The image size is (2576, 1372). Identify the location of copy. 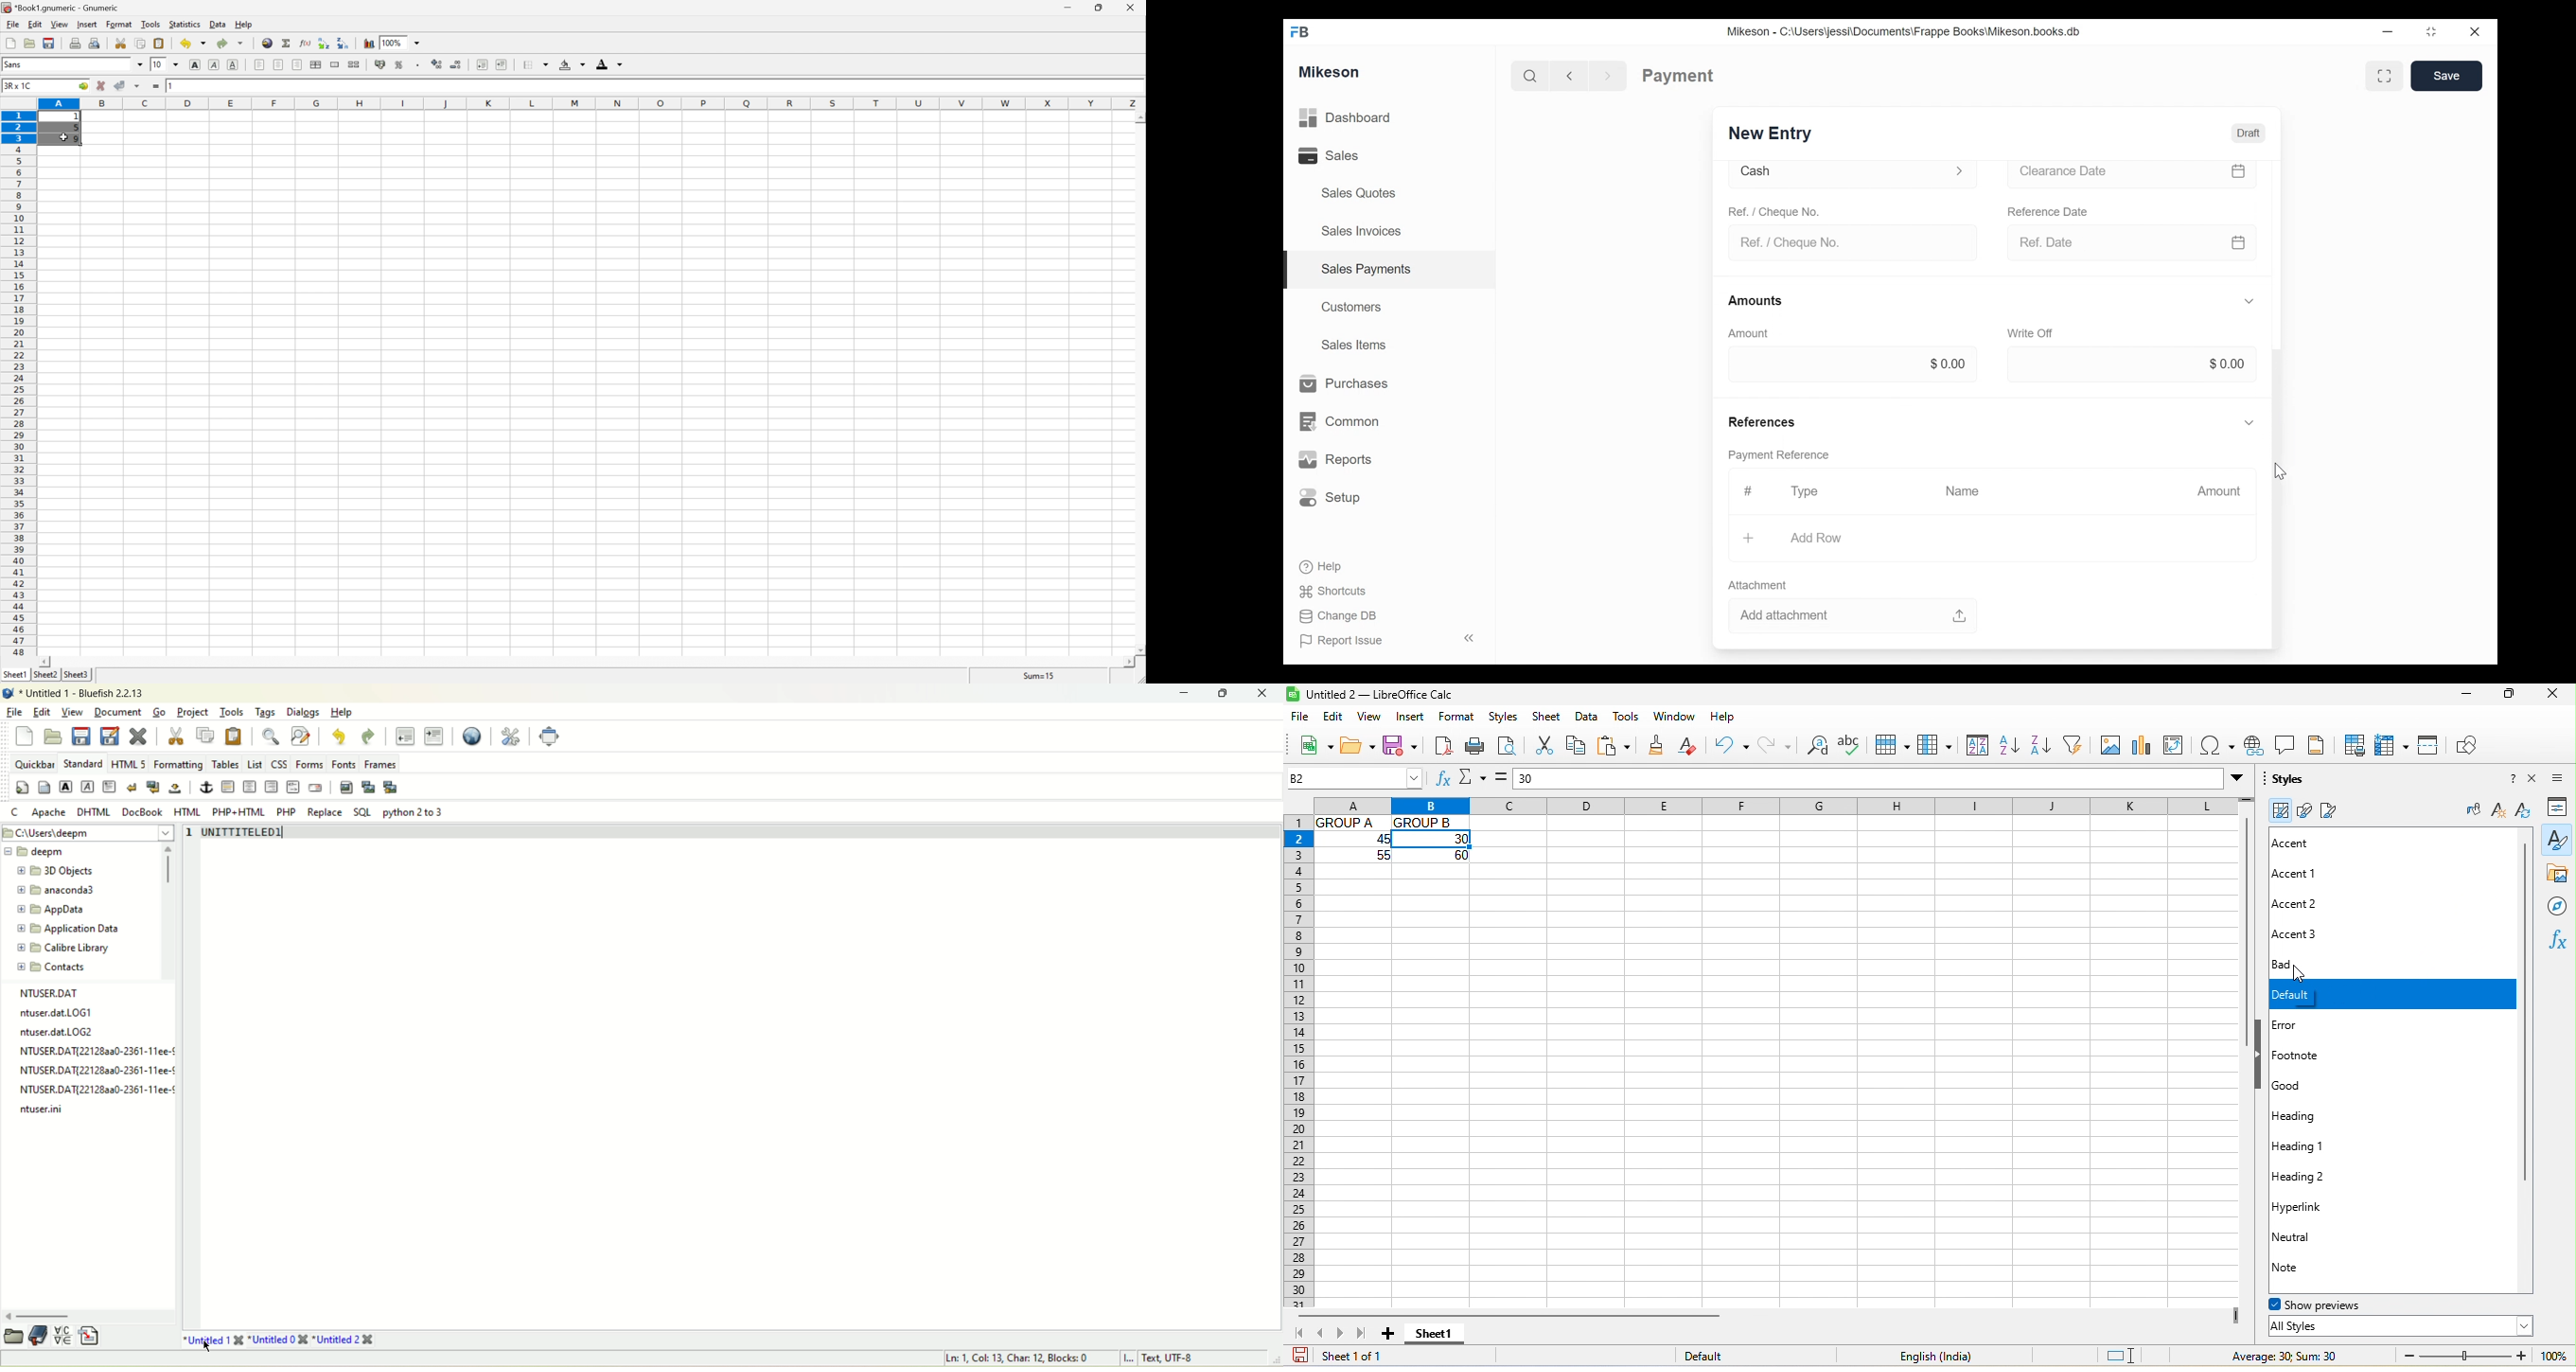
(1578, 746).